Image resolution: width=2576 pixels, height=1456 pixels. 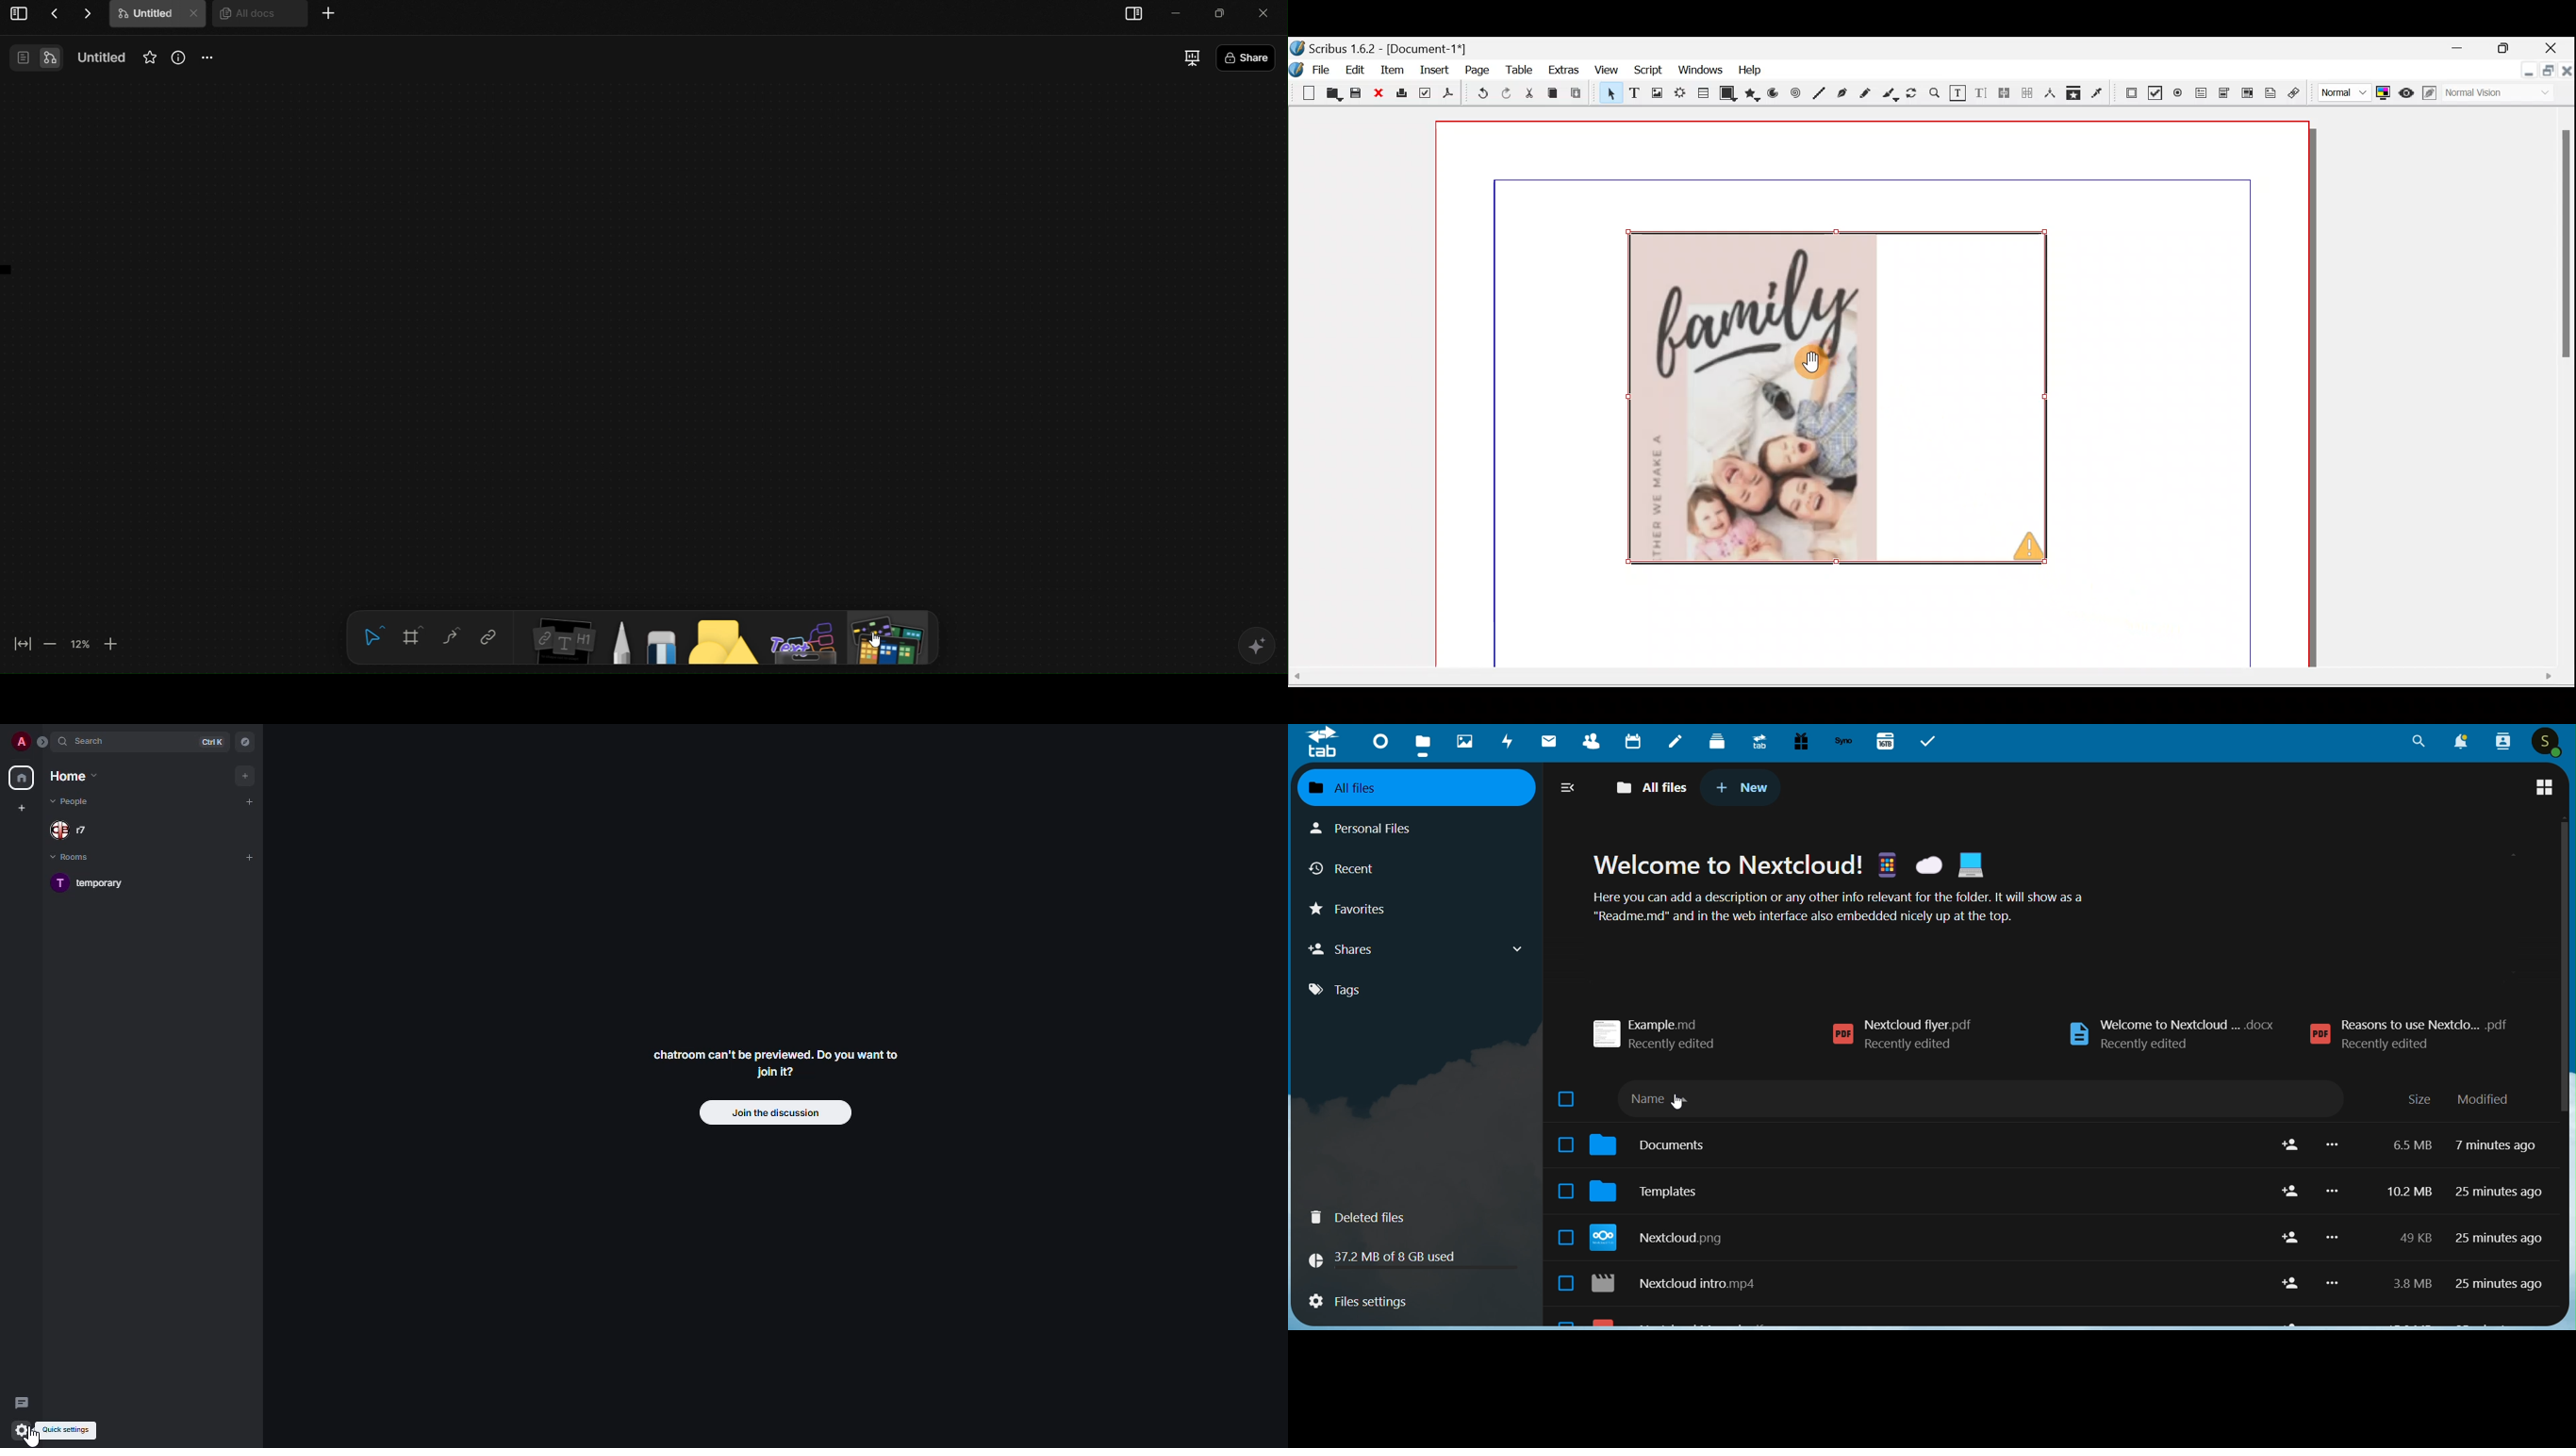 What do you see at coordinates (1845, 740) in the screenshot?
I see `Synology` at bounding box center [1845, 740].